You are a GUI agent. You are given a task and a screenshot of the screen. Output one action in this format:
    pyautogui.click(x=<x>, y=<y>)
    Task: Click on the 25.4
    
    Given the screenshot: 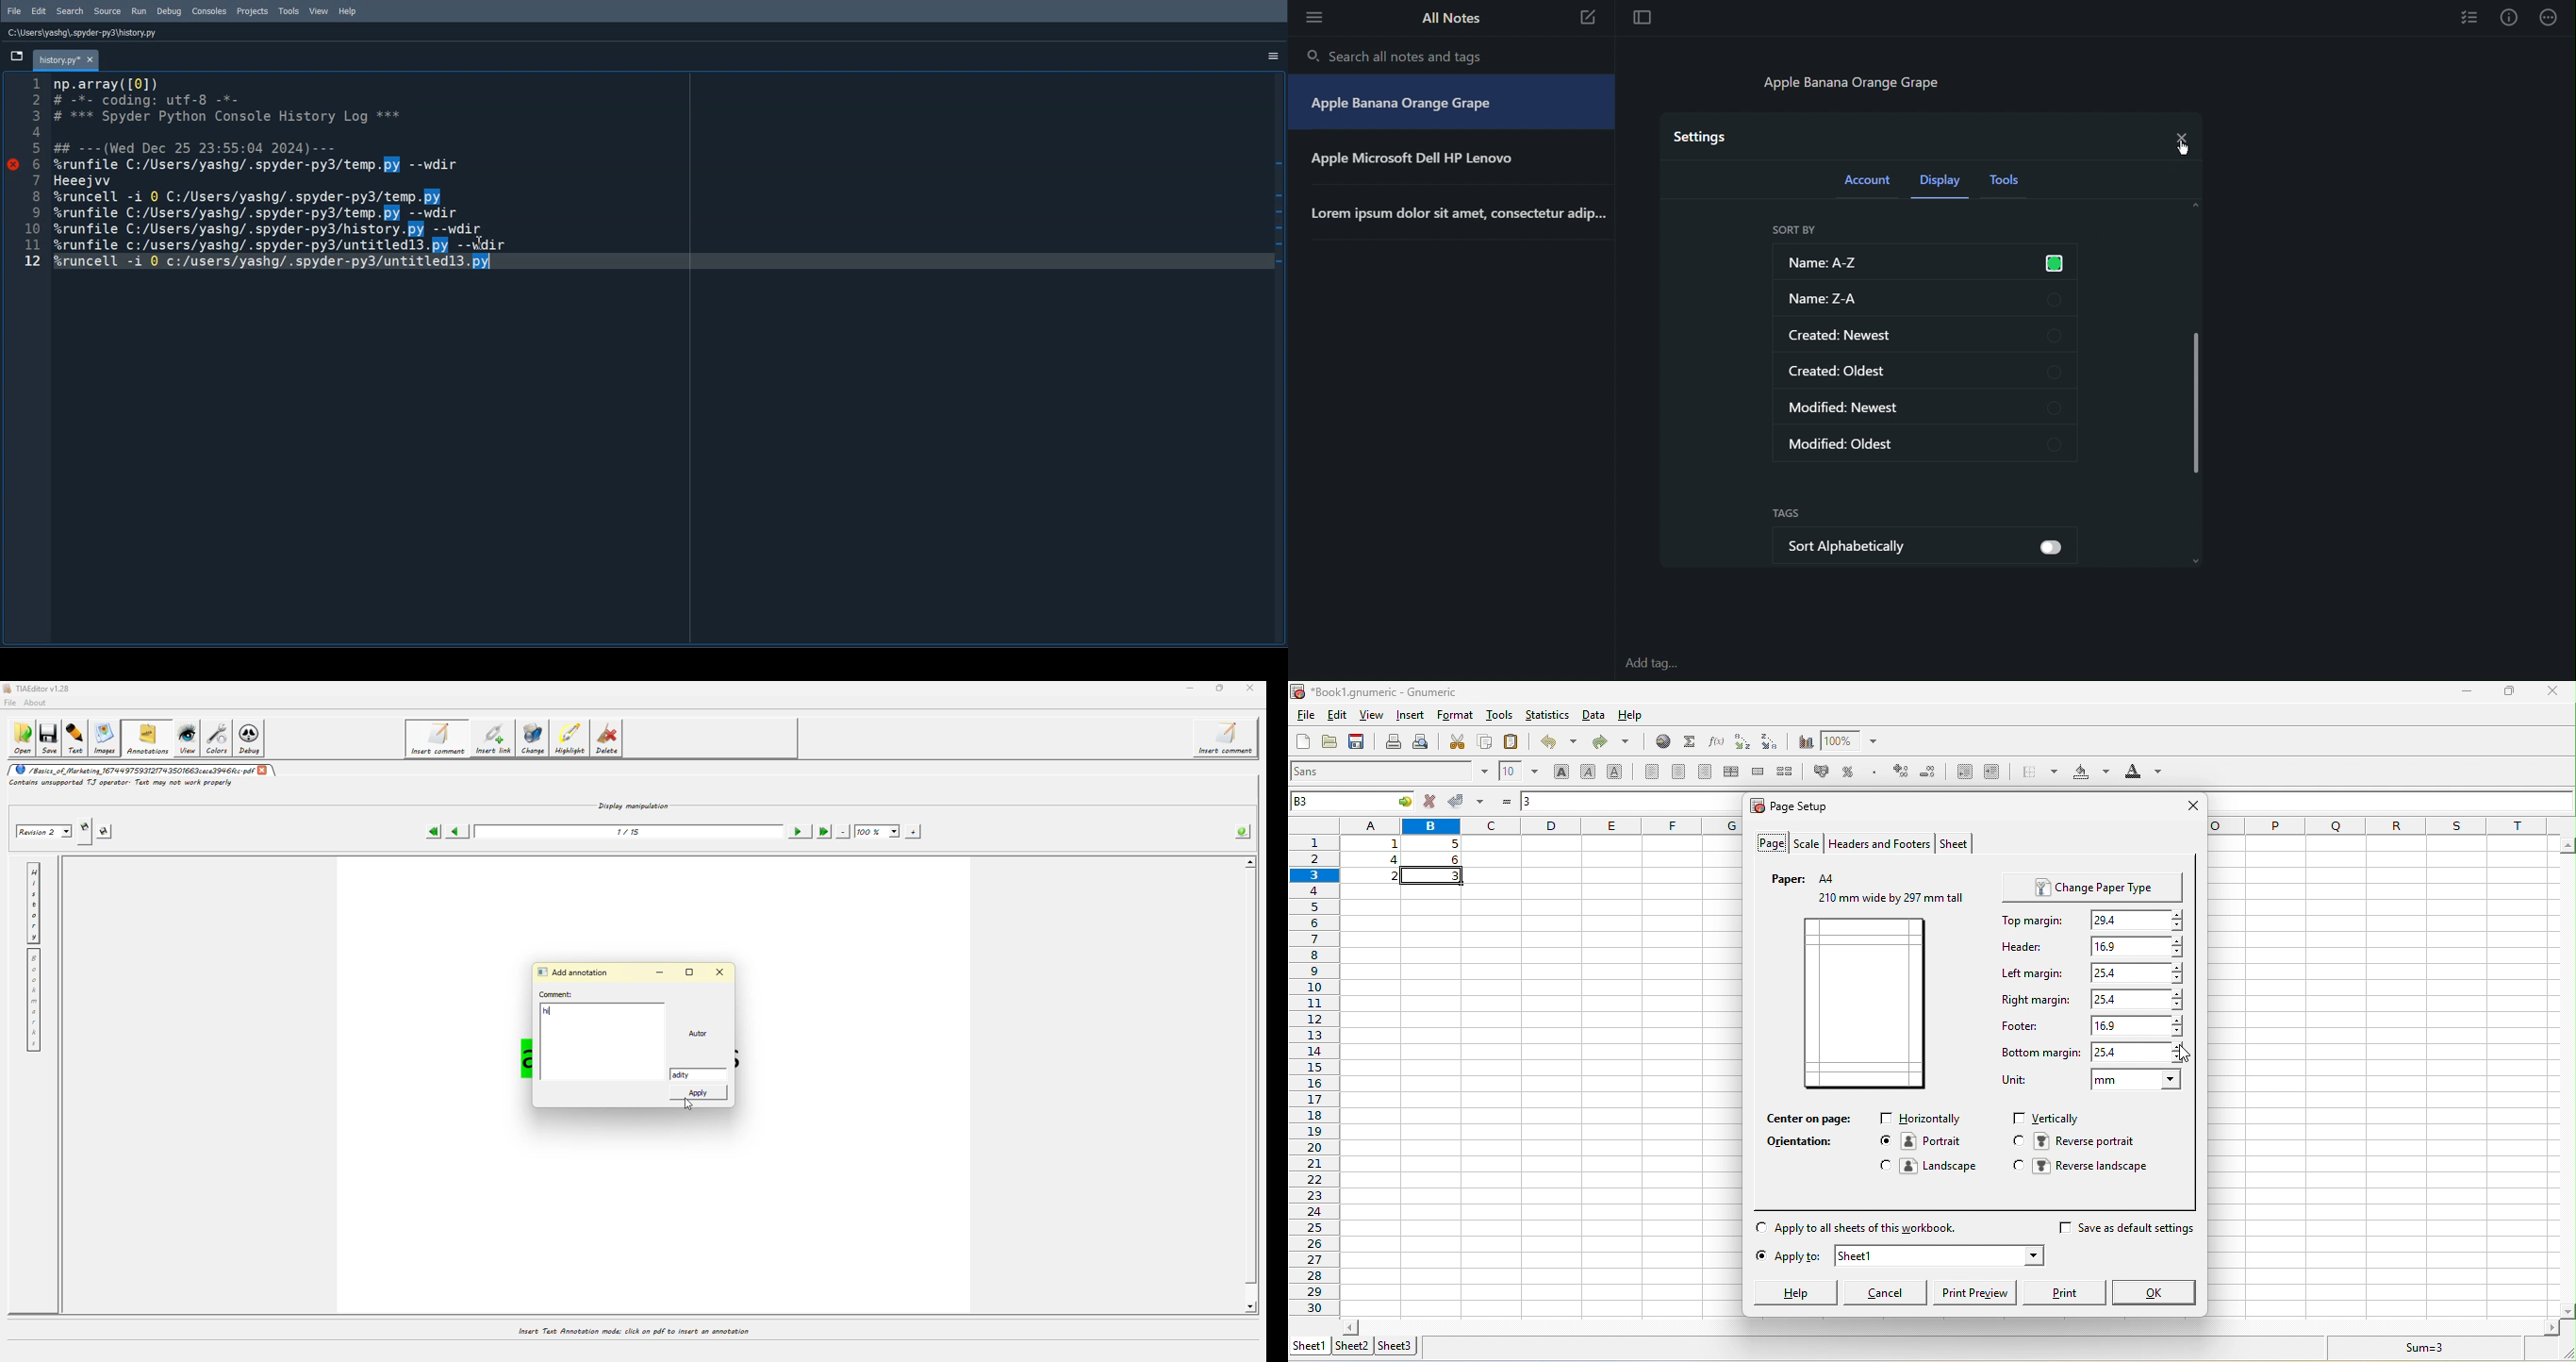 What is the action you would take?
    pyautogui.click(x=2136, y=999)
    